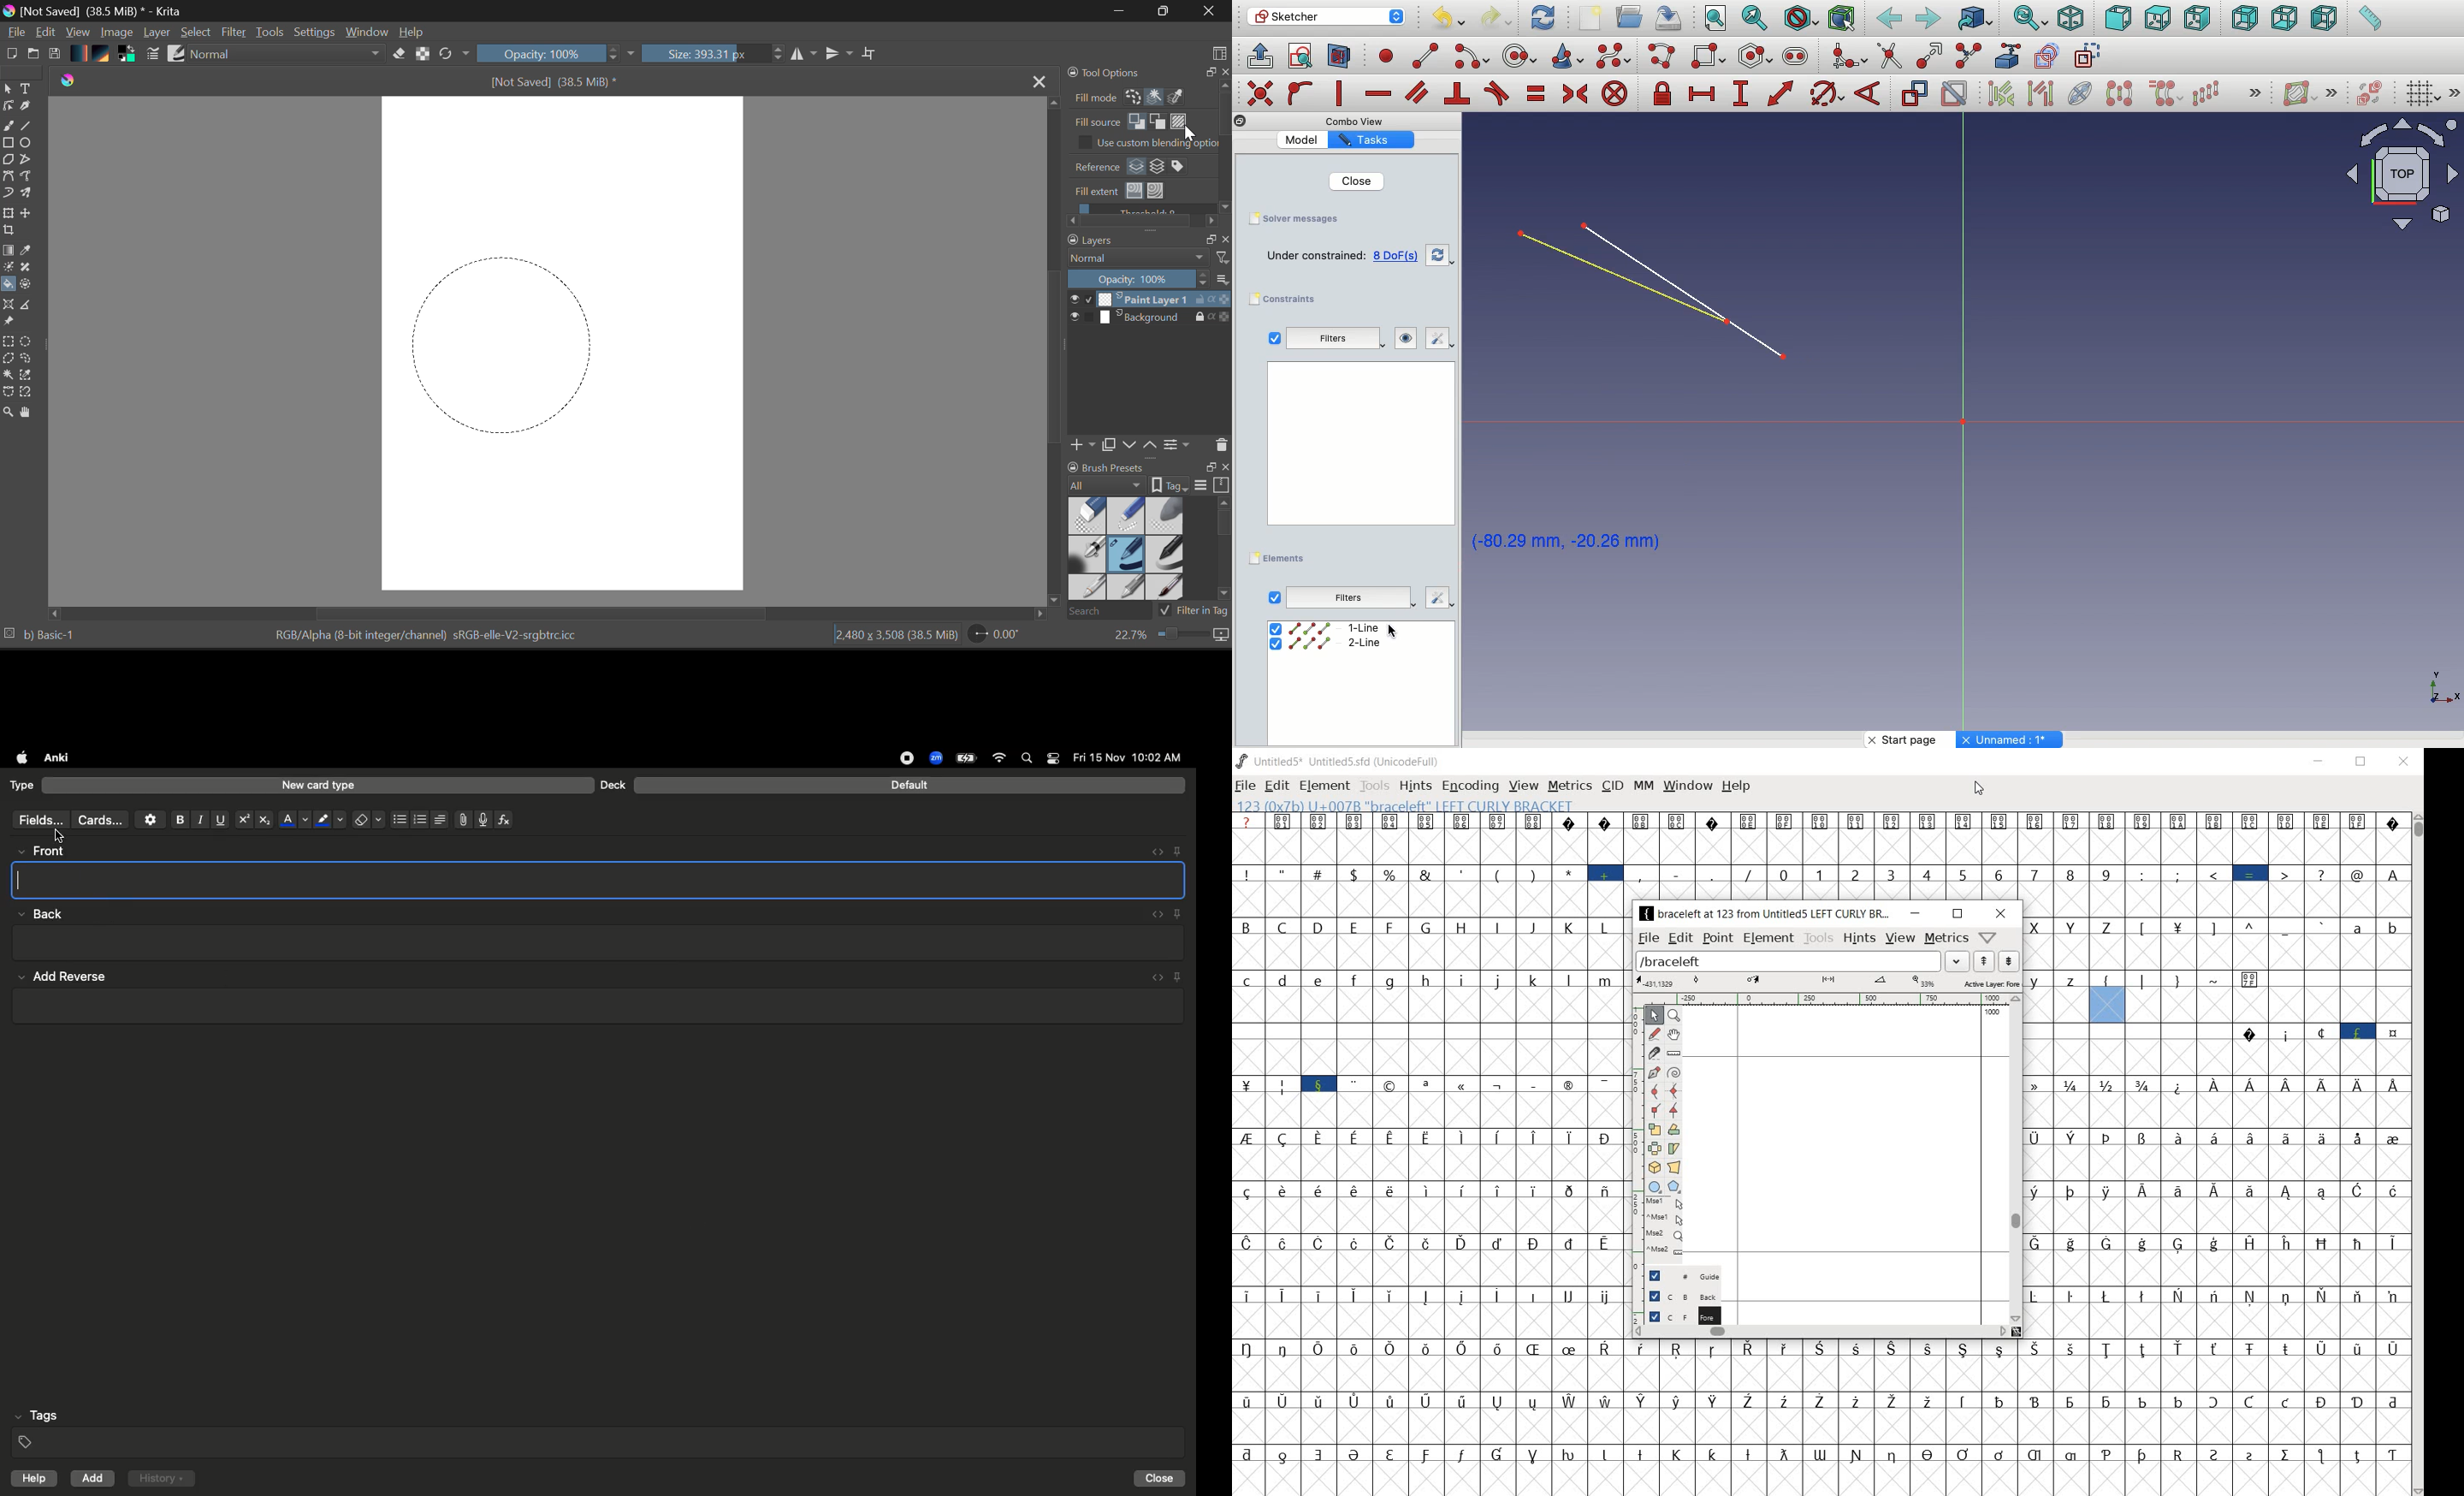 The image size is (2464, 1512). Describe the element at coordinates (1652, 1052) in the screenshot. I see `cut splines in two` at that location.